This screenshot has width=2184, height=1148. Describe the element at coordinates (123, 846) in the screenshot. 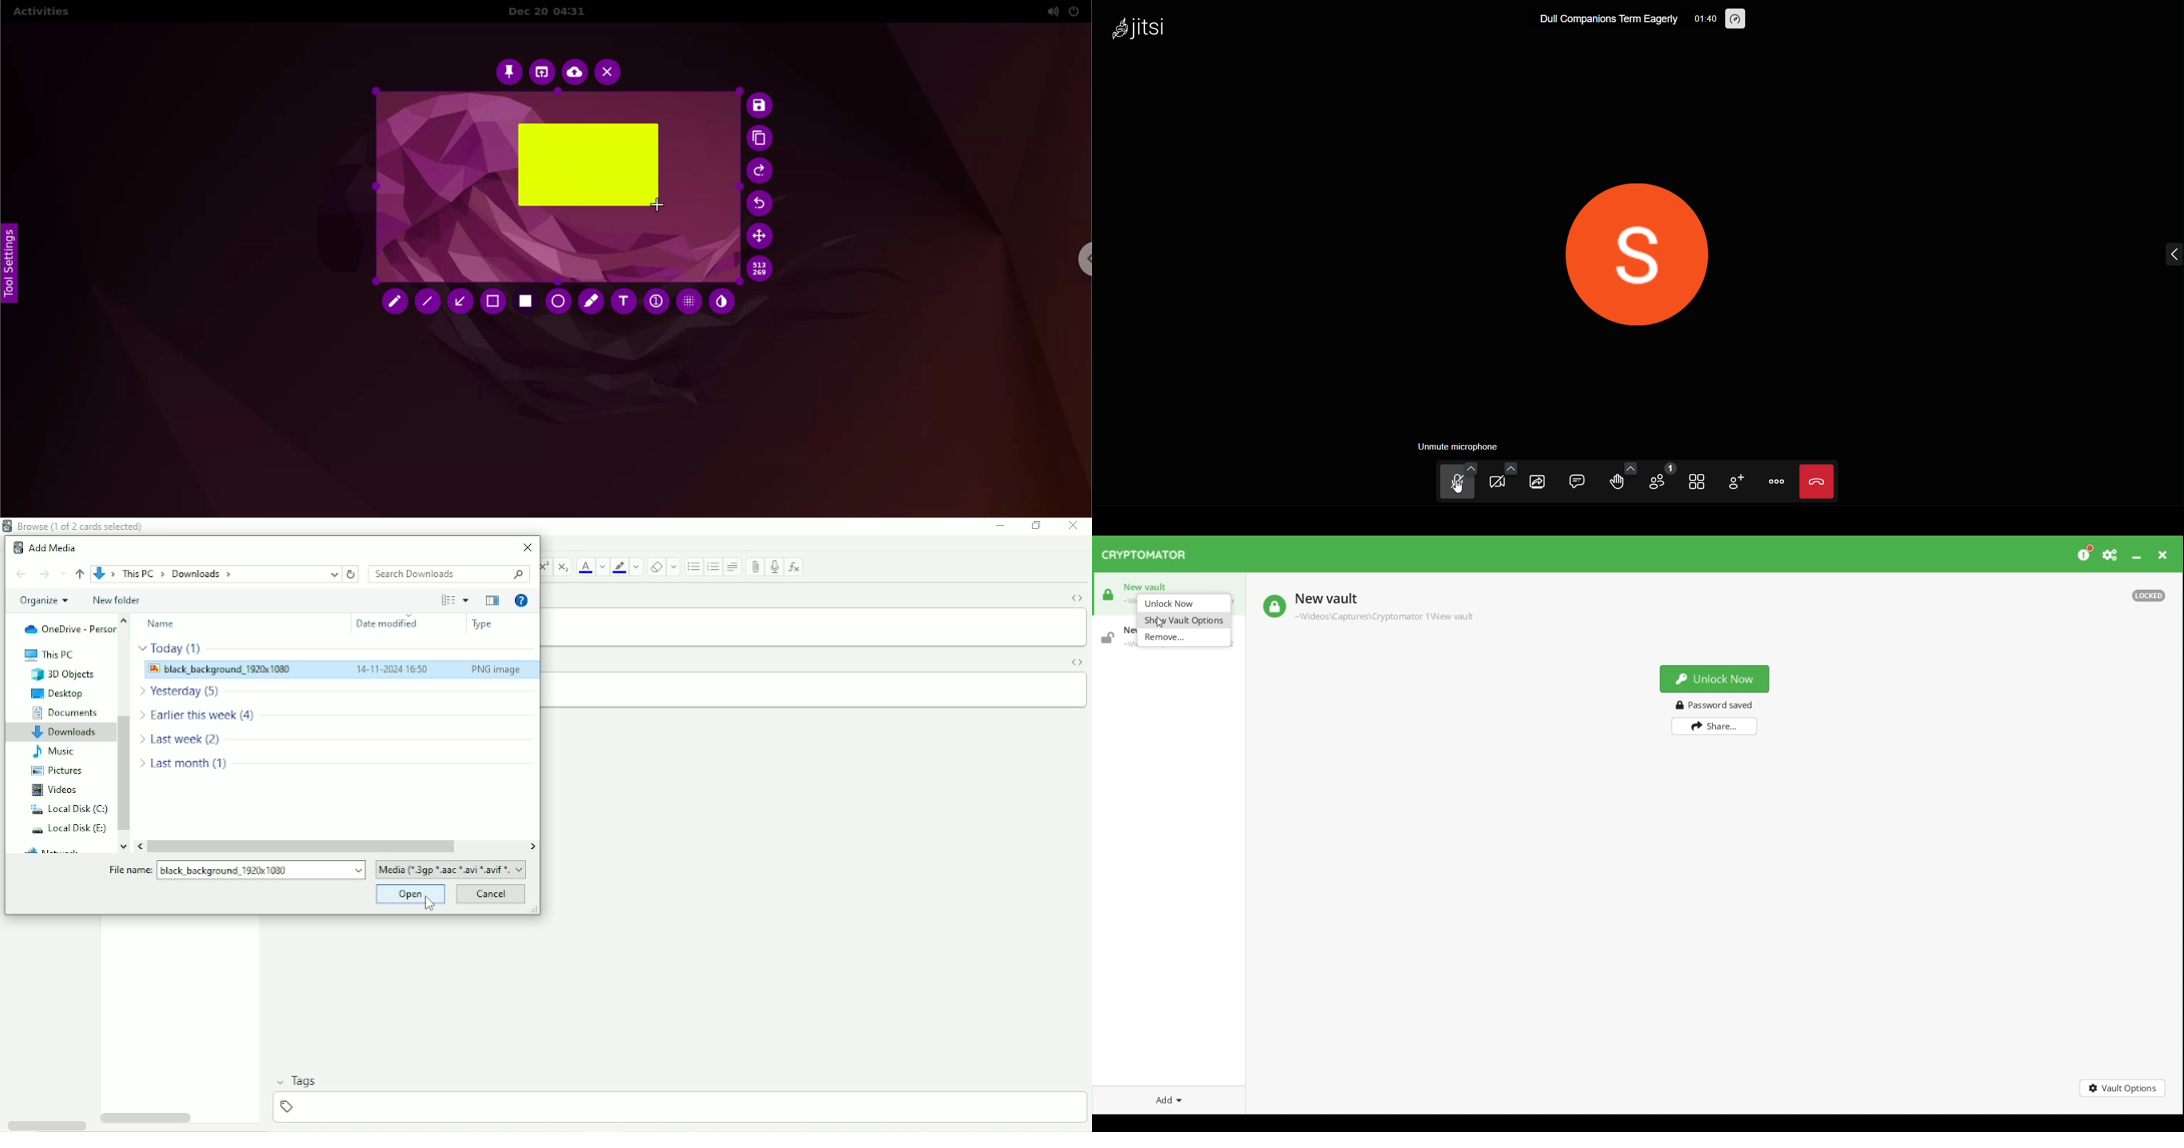

I see `move down` at that location.